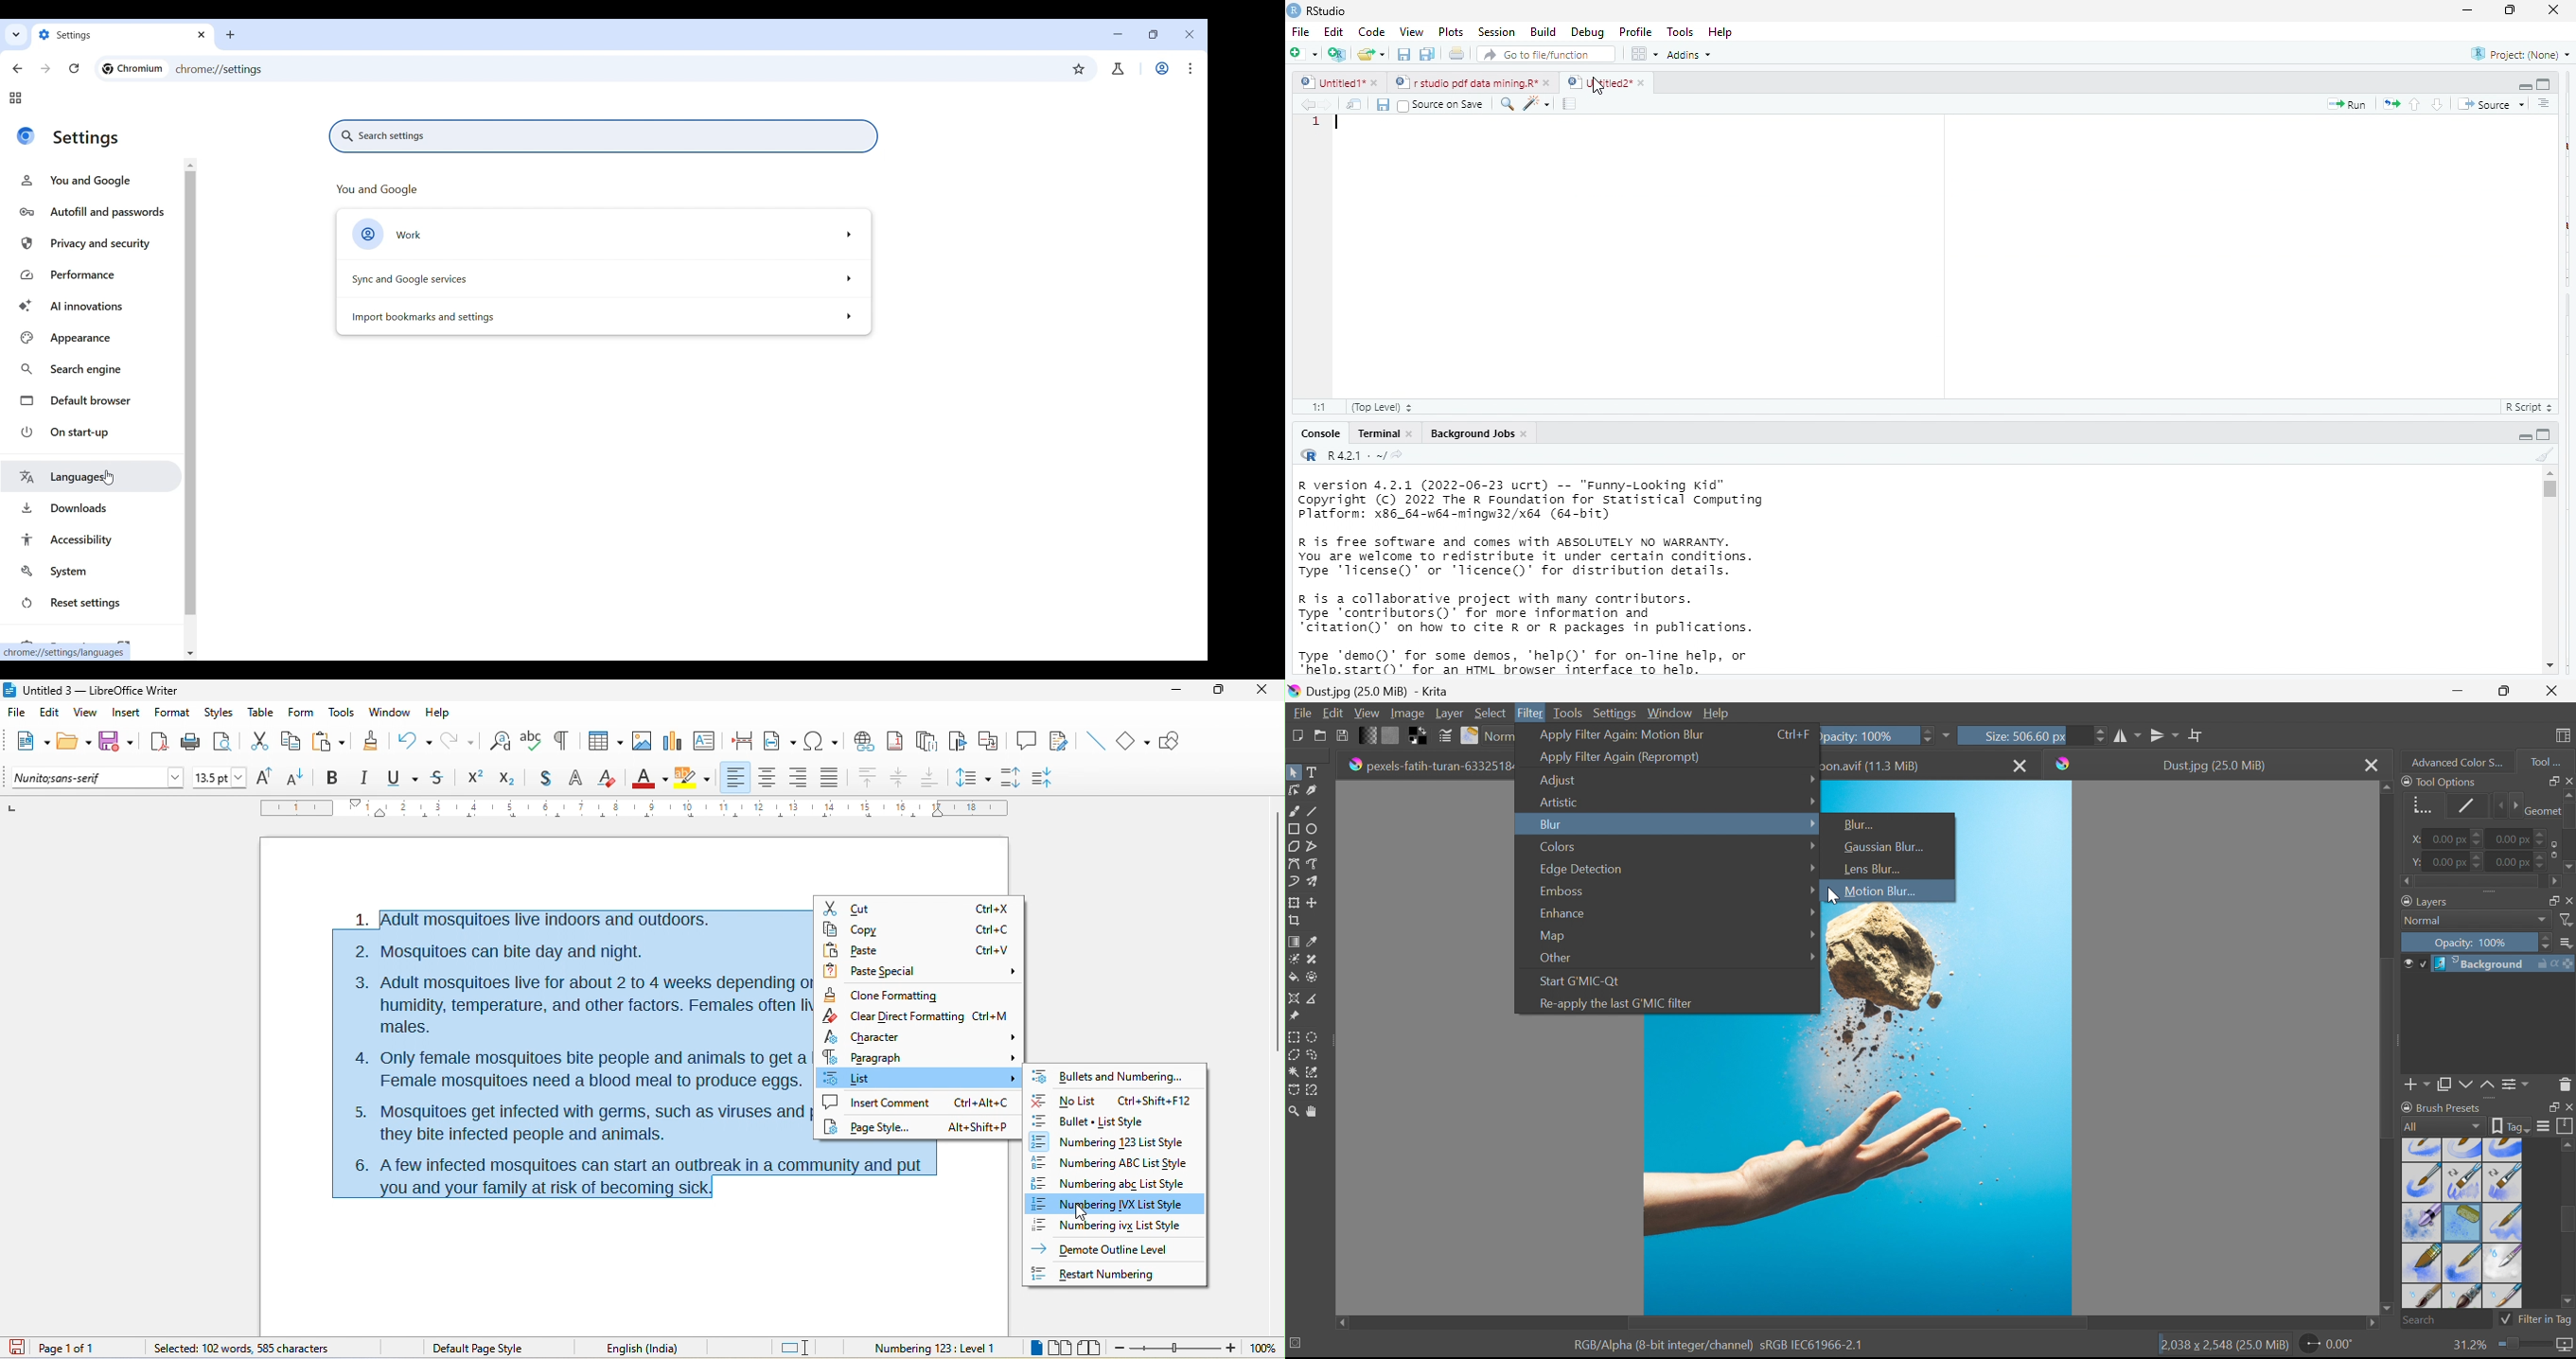 Image resolution: width=2576 pixels, height=1372 pixels. Describe the element at coordinates (1197, 1349) in the screenshot. I see `zoom` at that location.